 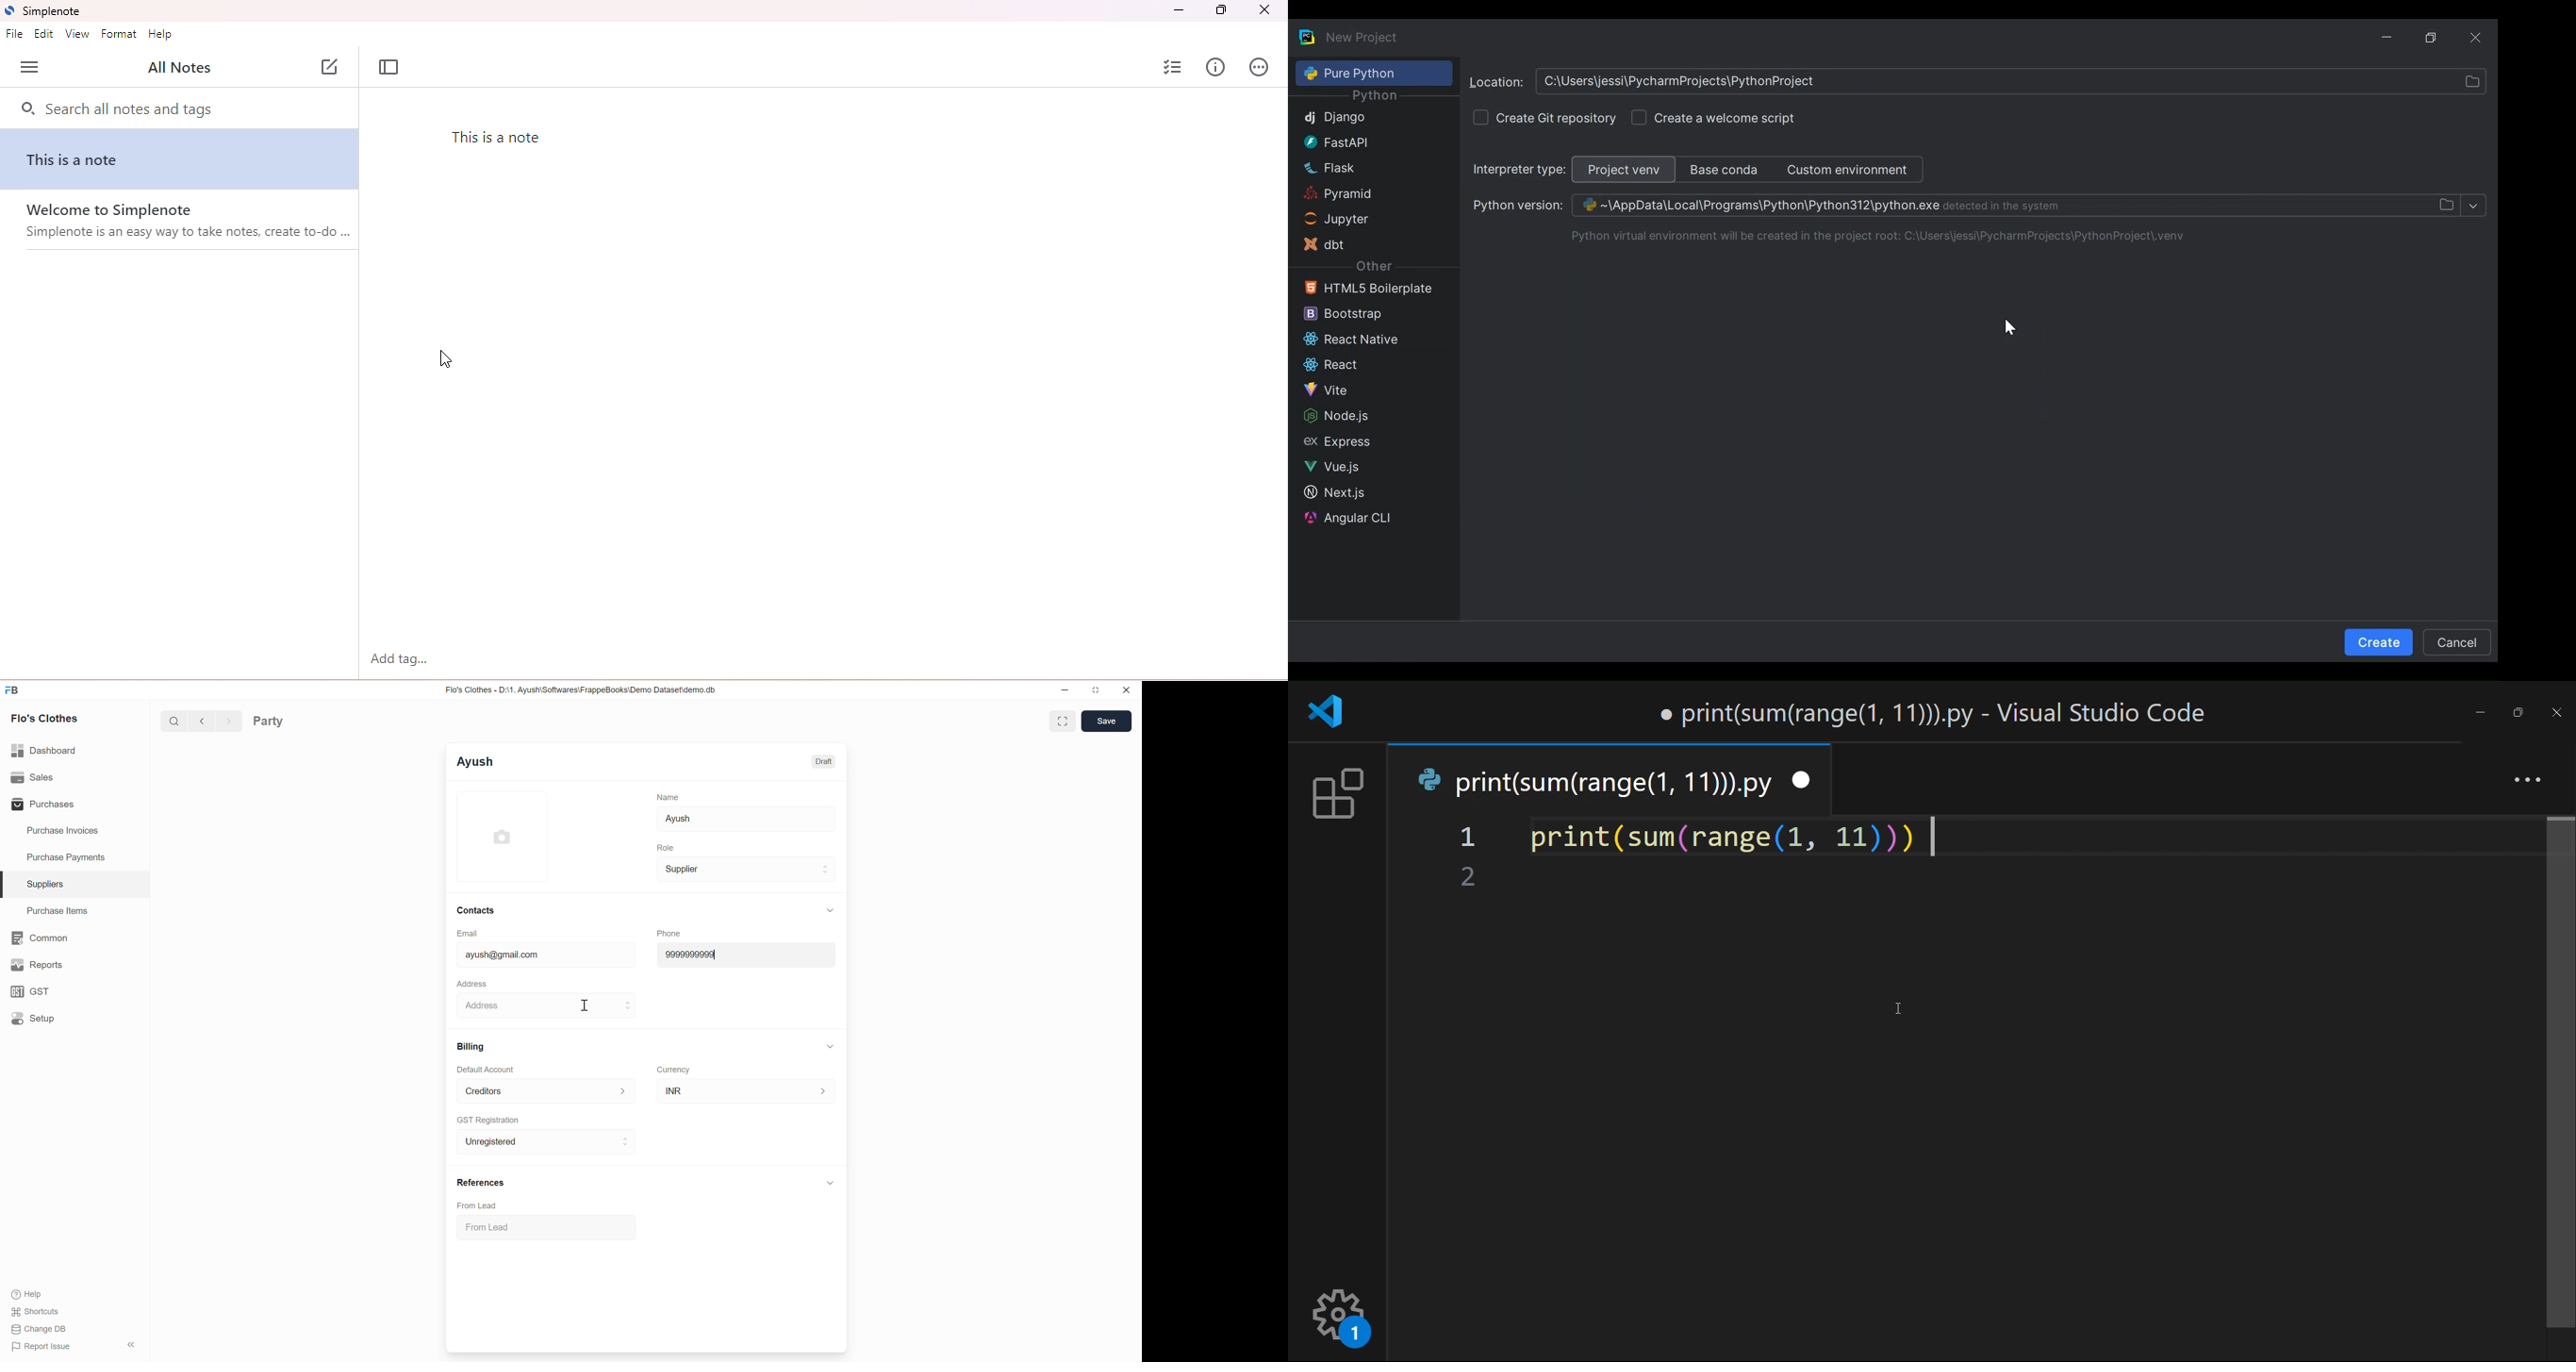 What do you see at coordinates (746, 869) in the screenshot?
I see `Supplier` at bounding box center [746, 869].